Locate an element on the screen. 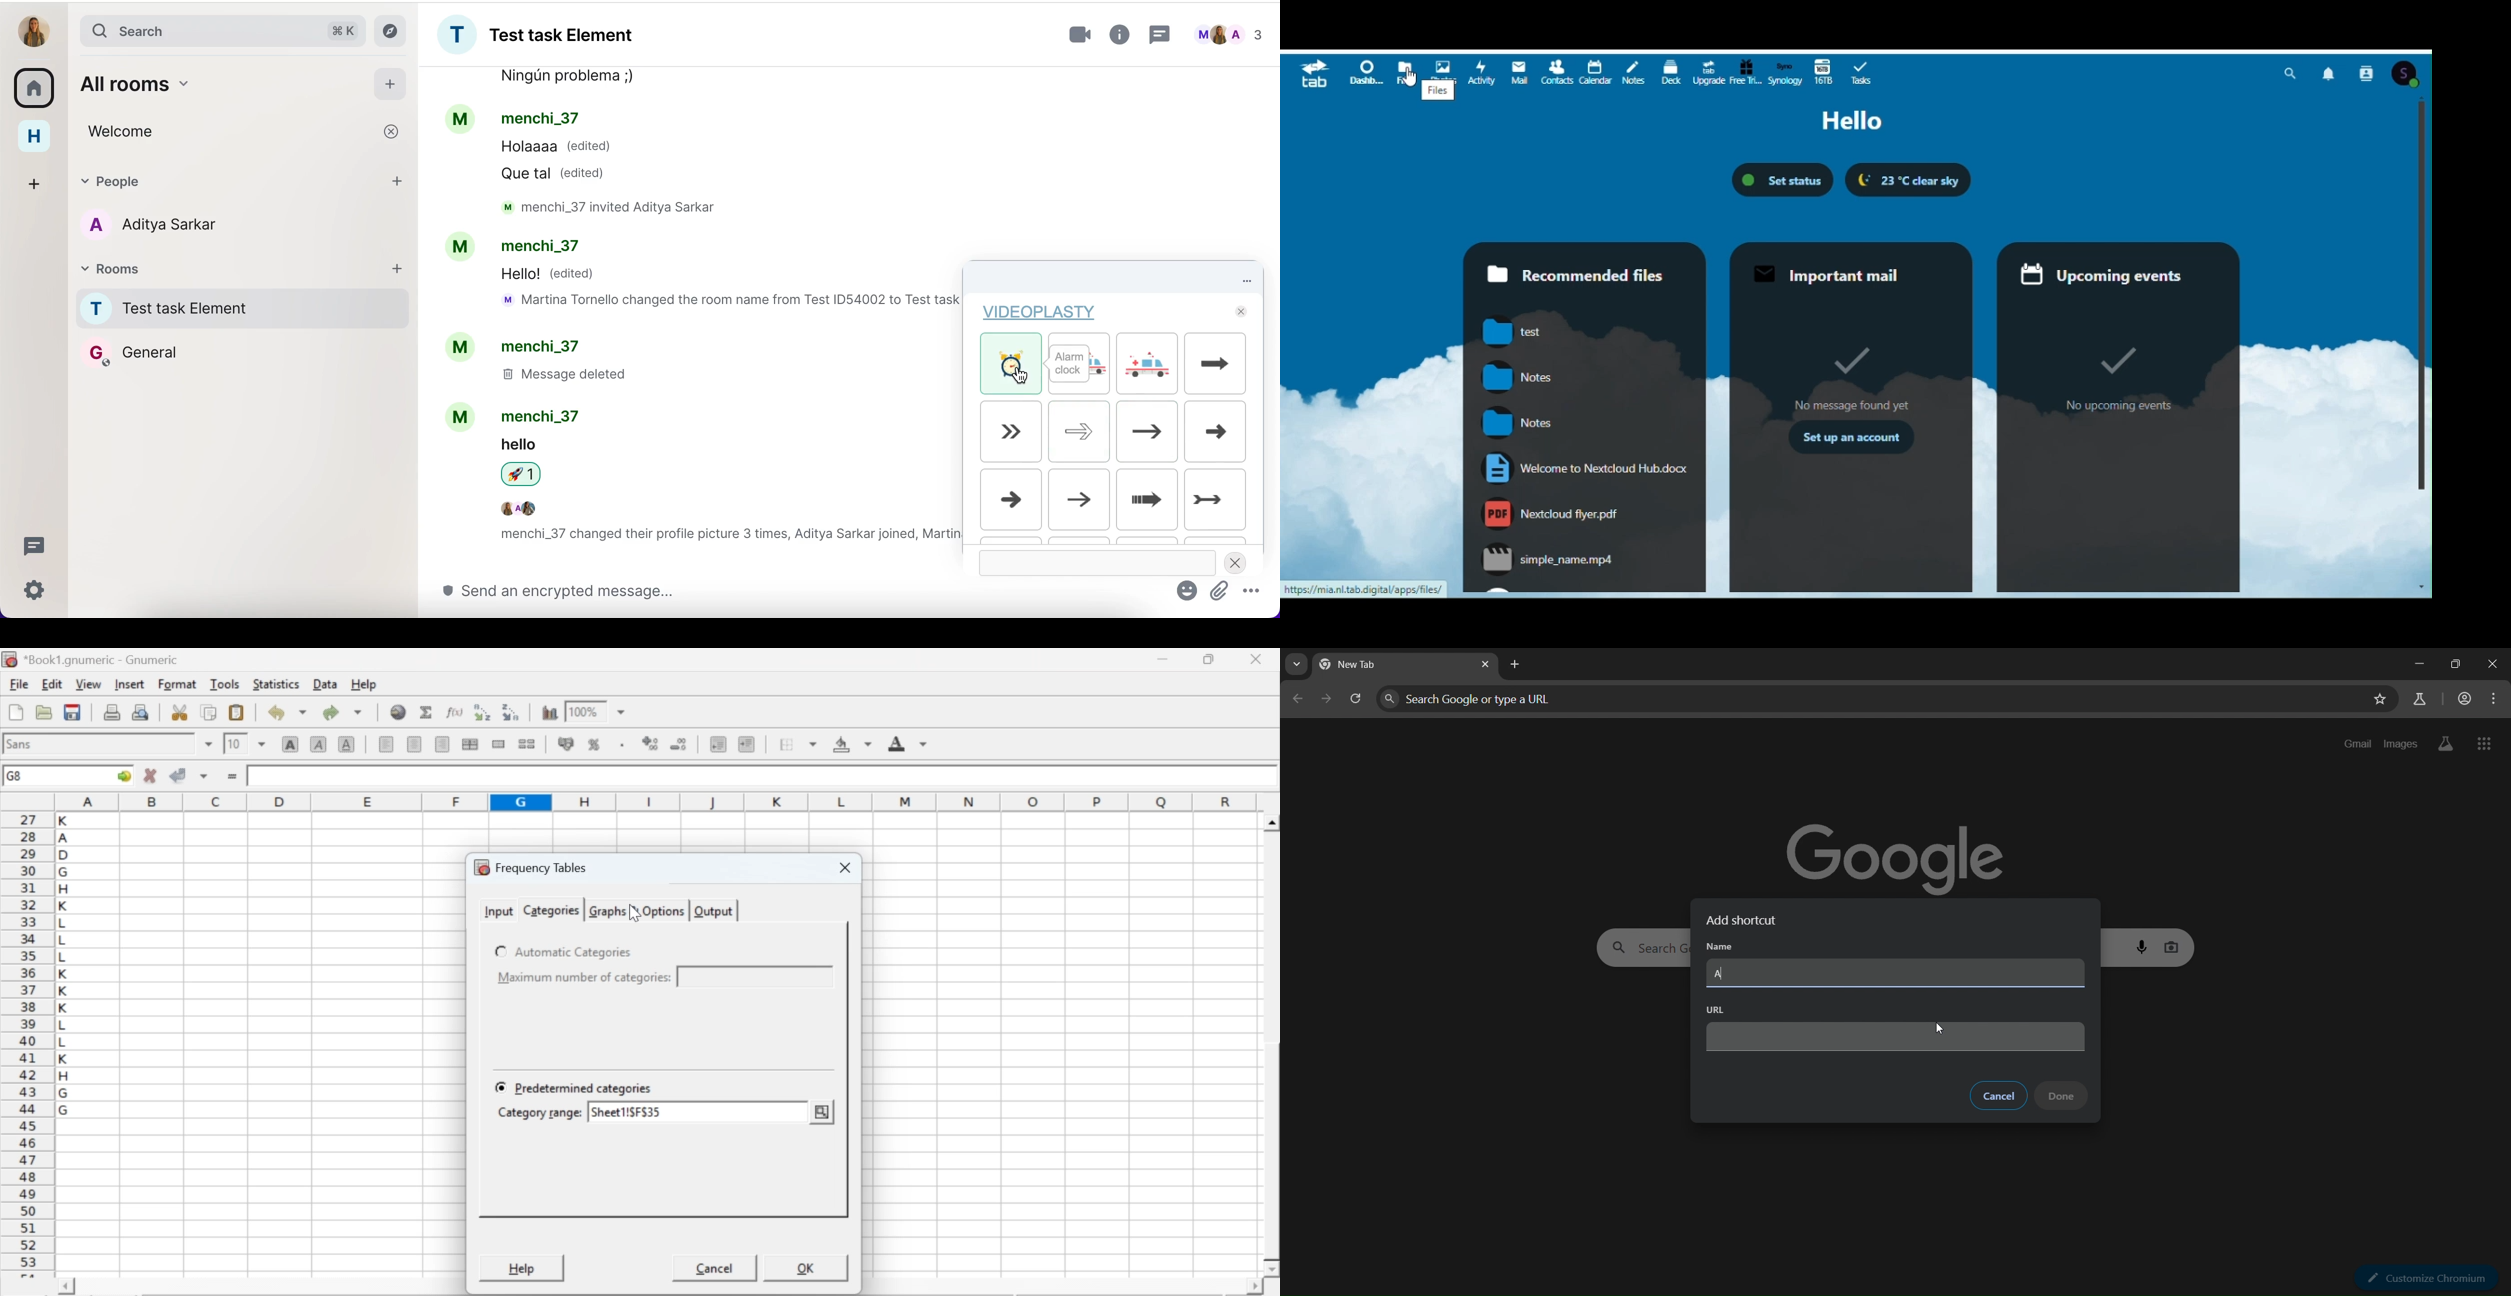 This screenshot has width=2520, height=1316. videoplasty is located at coordinates (1040, 311).